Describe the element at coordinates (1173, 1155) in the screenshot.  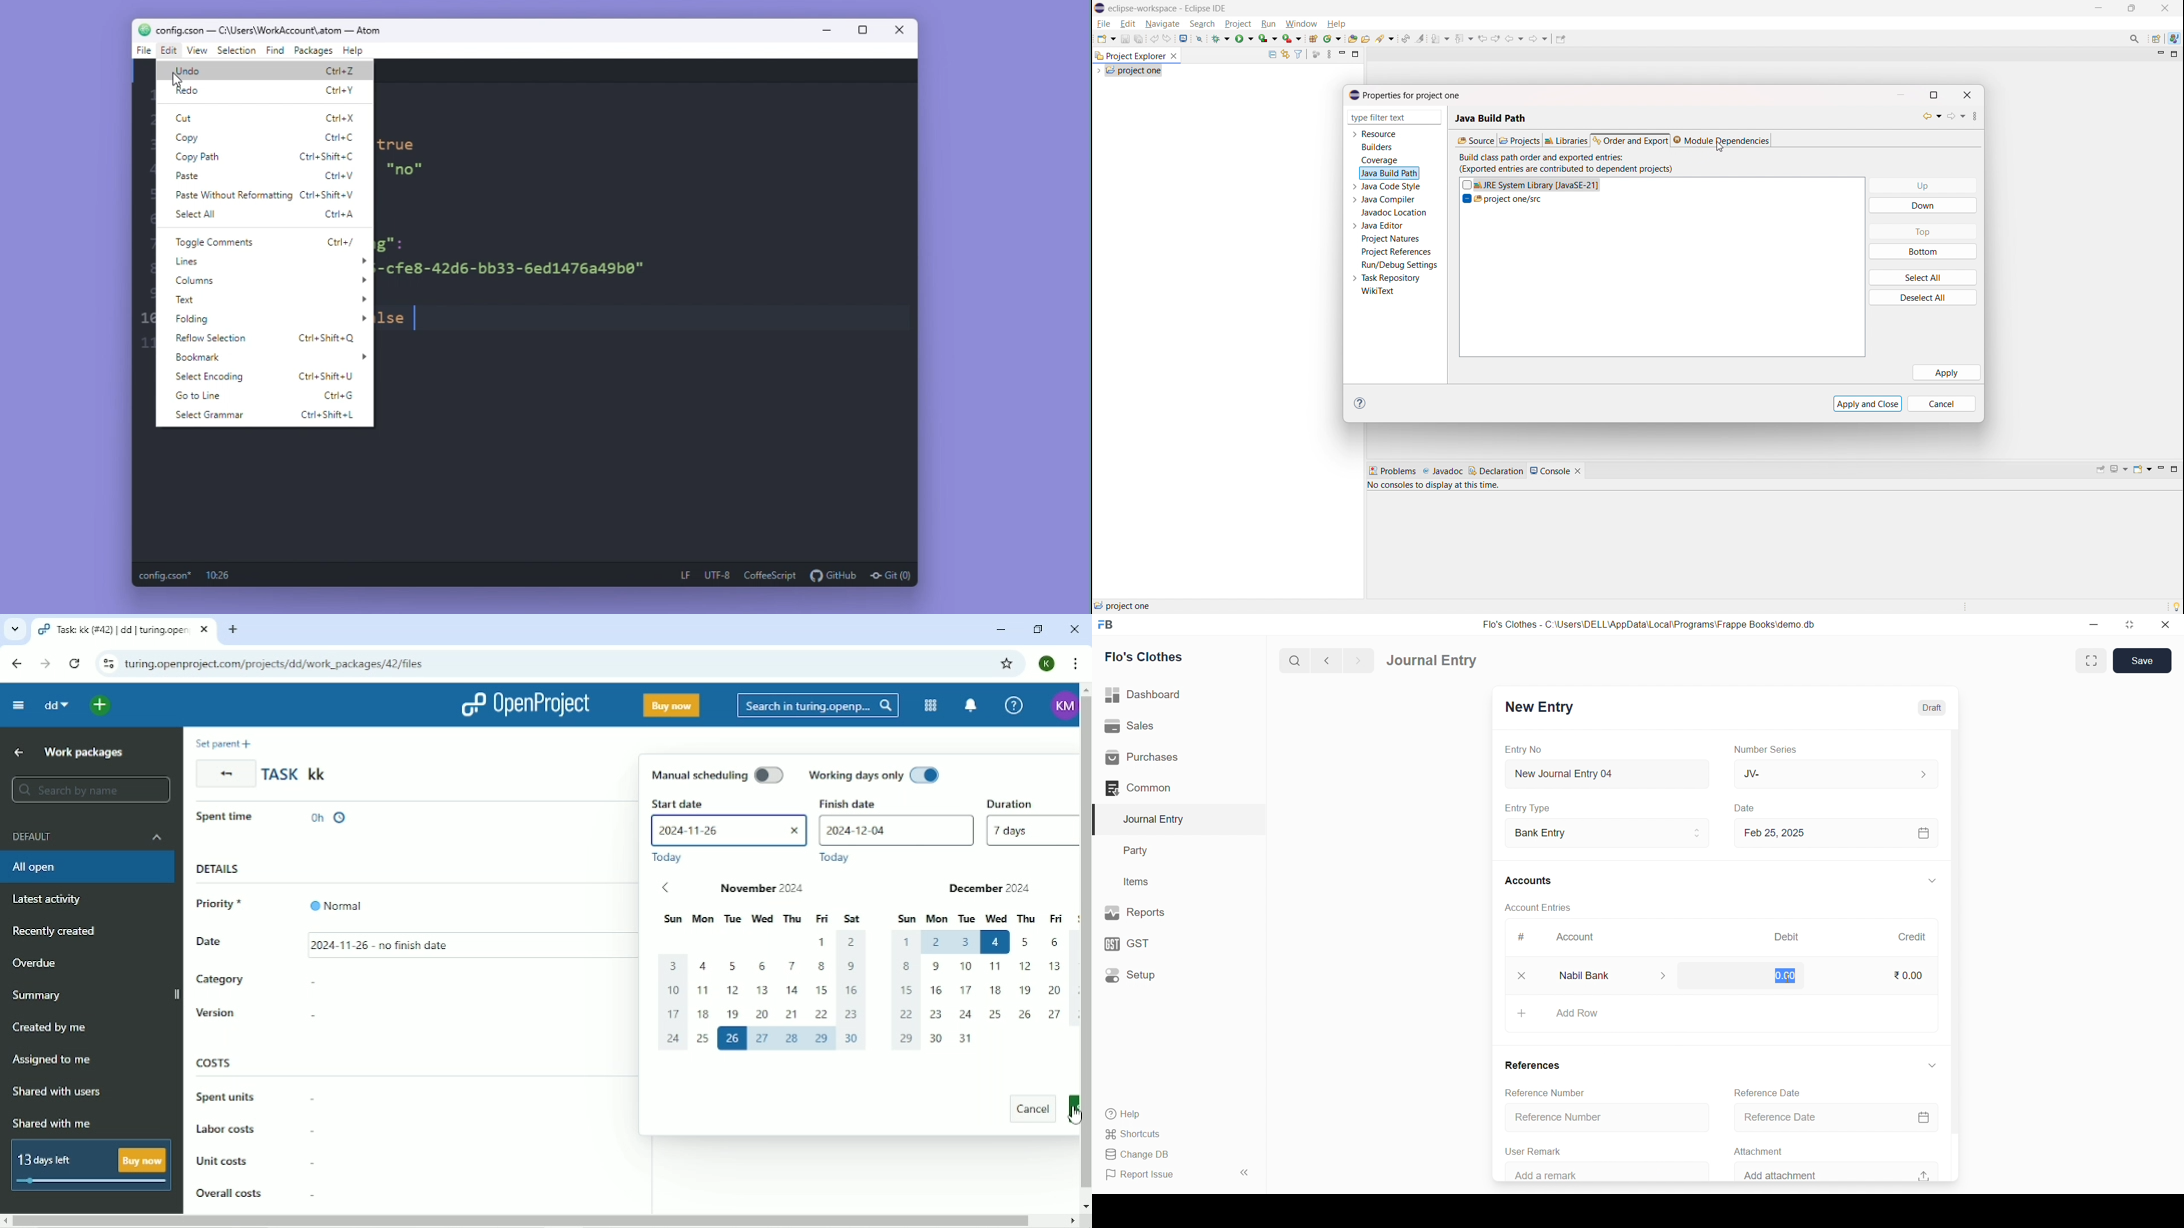
I see `Change DB` at that location.